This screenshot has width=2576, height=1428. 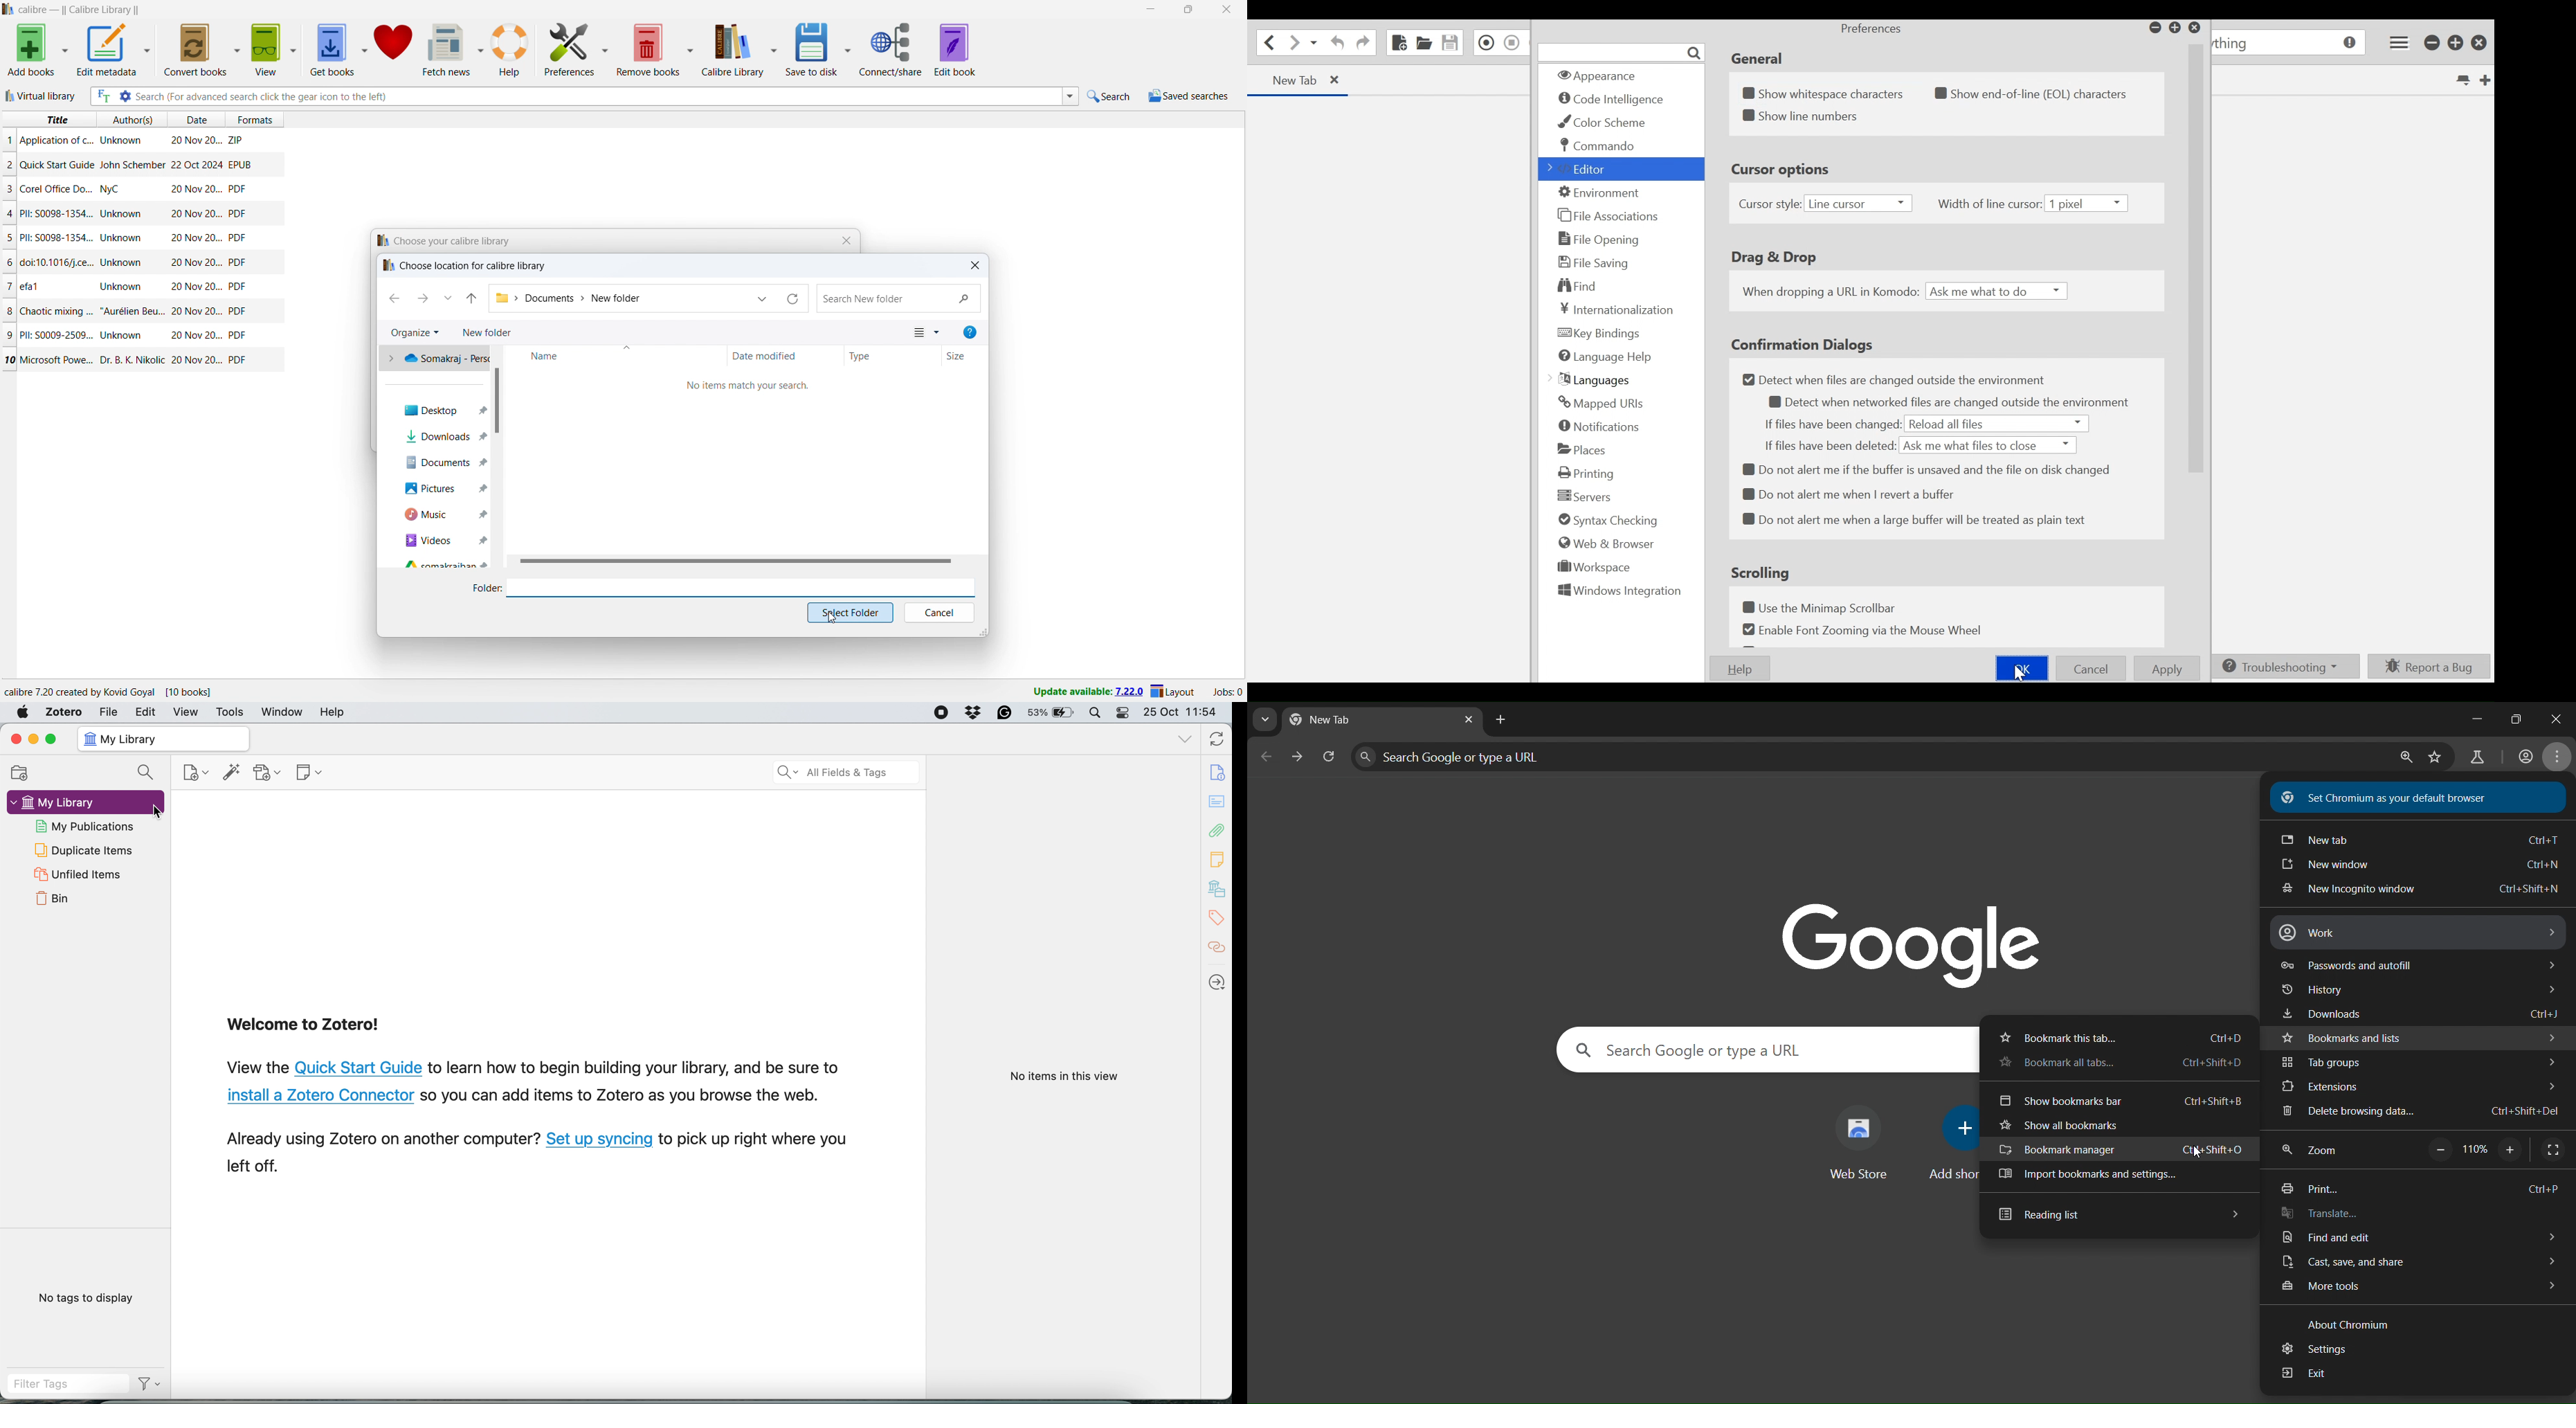 What do you see at coordinates (1583, 287) in the screenshot?
I see `Find` at bounding box center [1583, 287].